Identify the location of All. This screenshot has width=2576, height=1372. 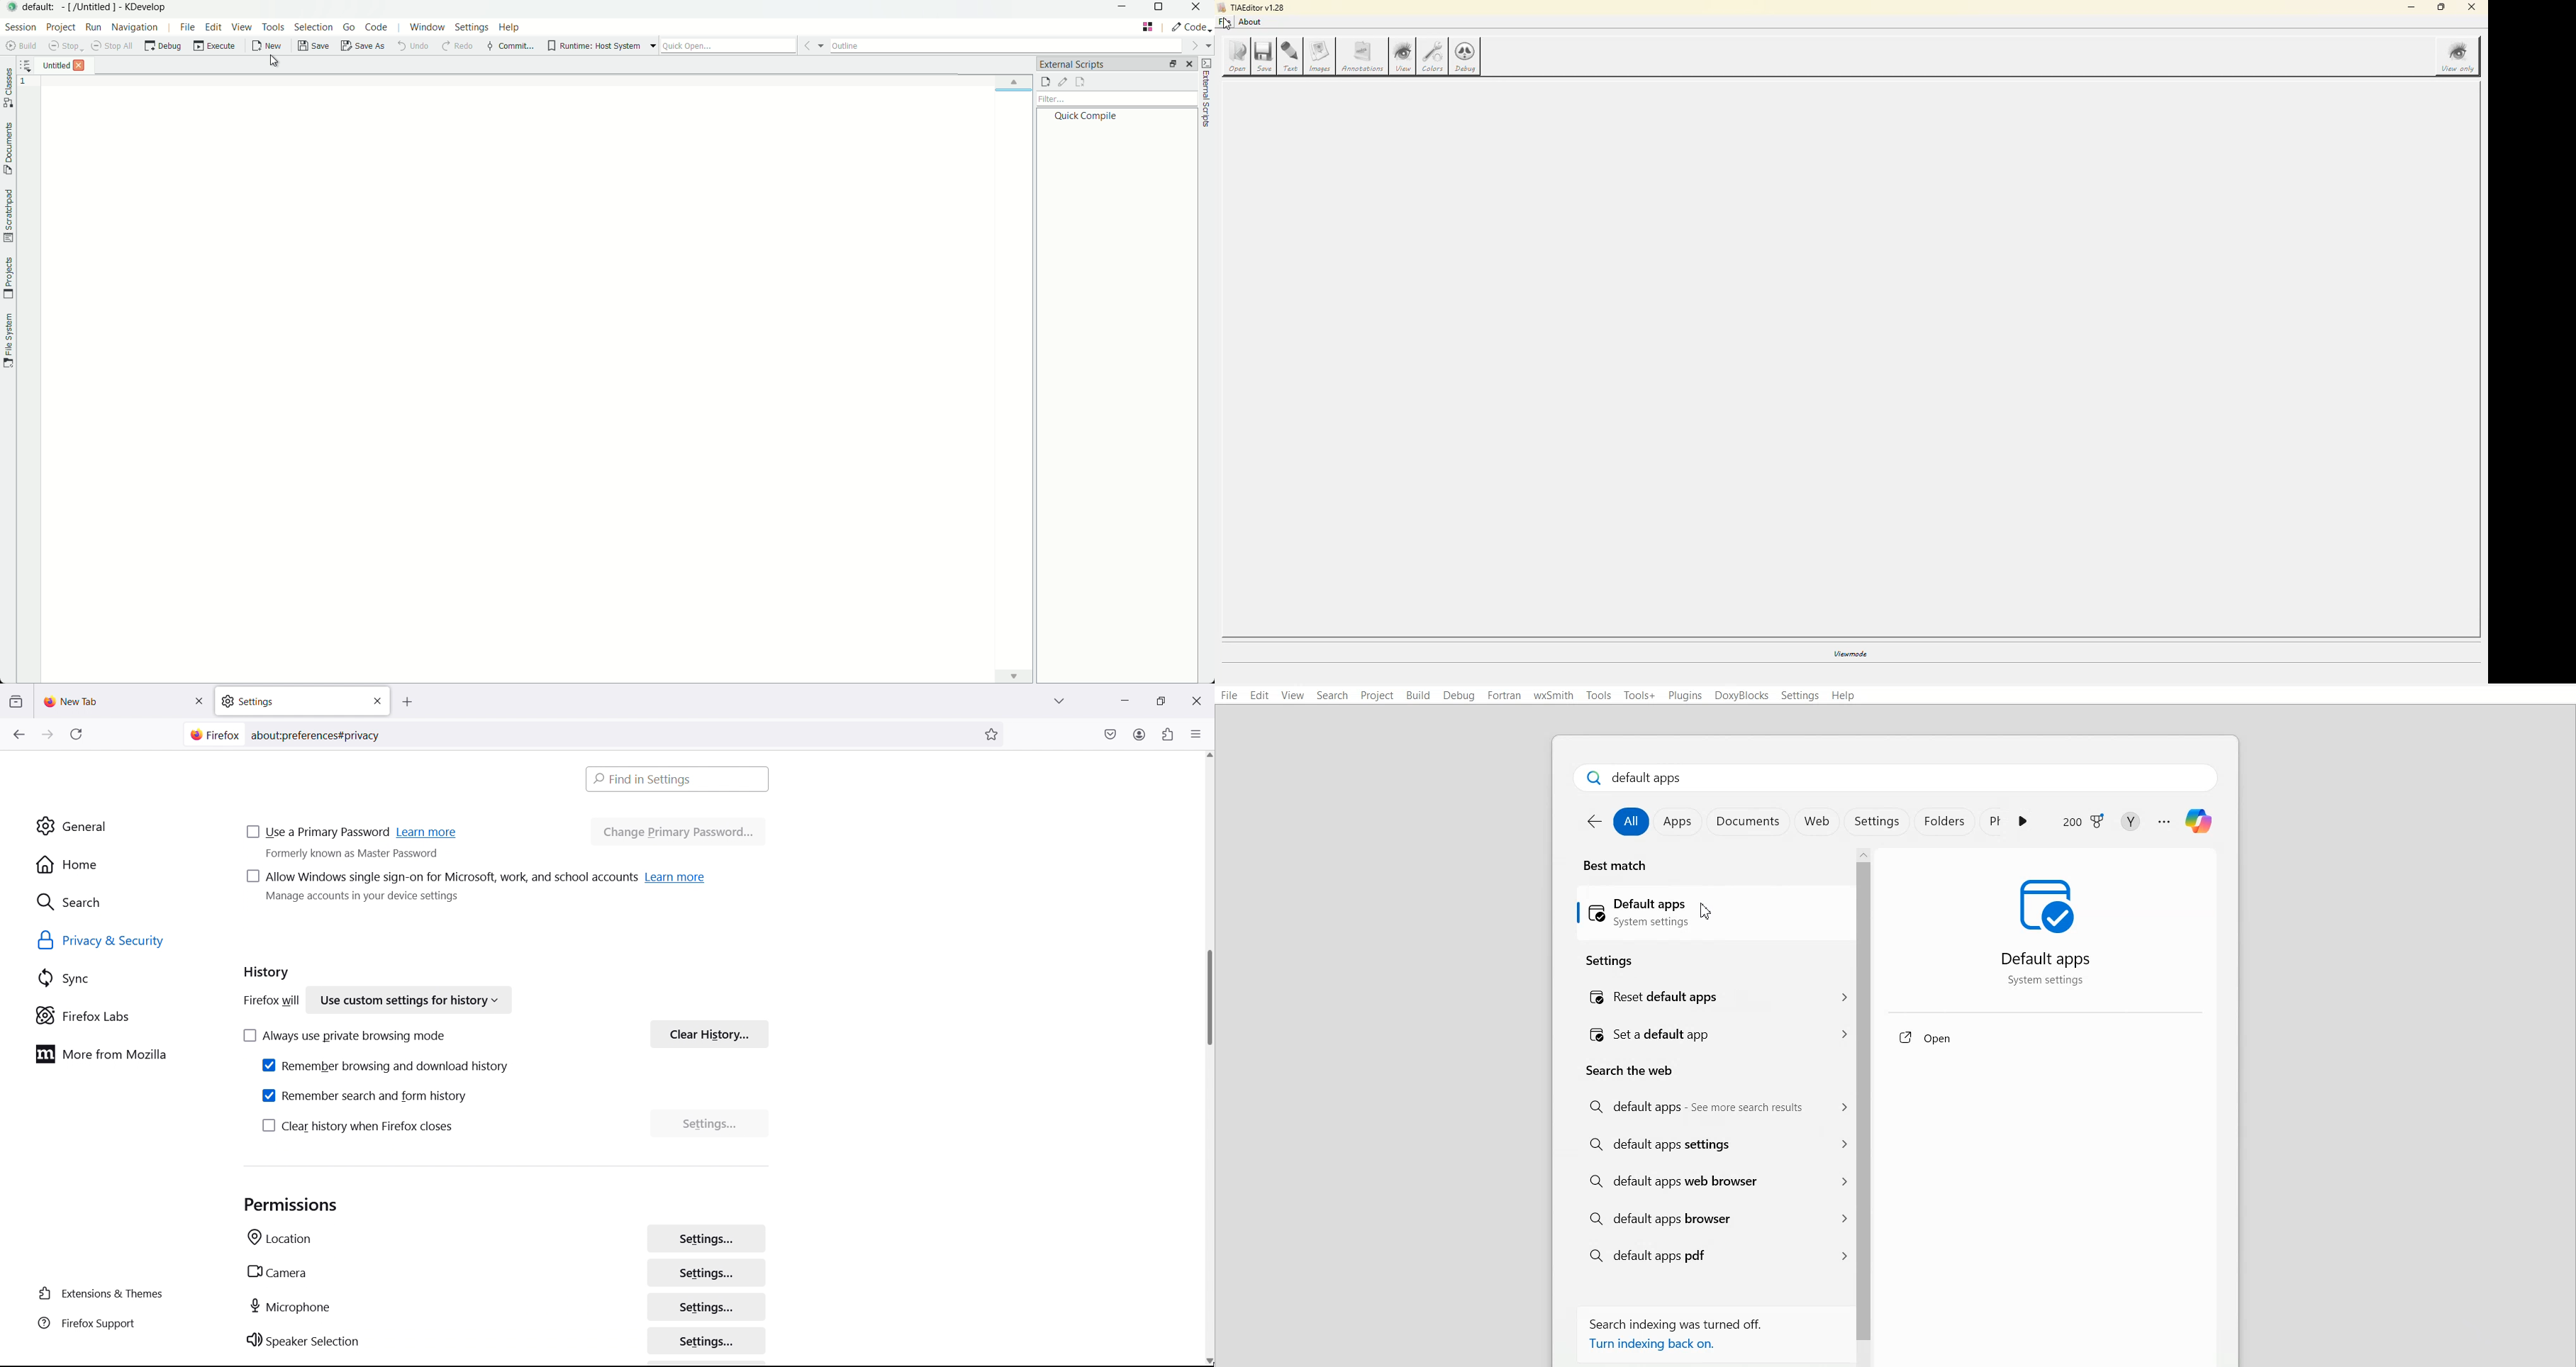
(1632, 821).